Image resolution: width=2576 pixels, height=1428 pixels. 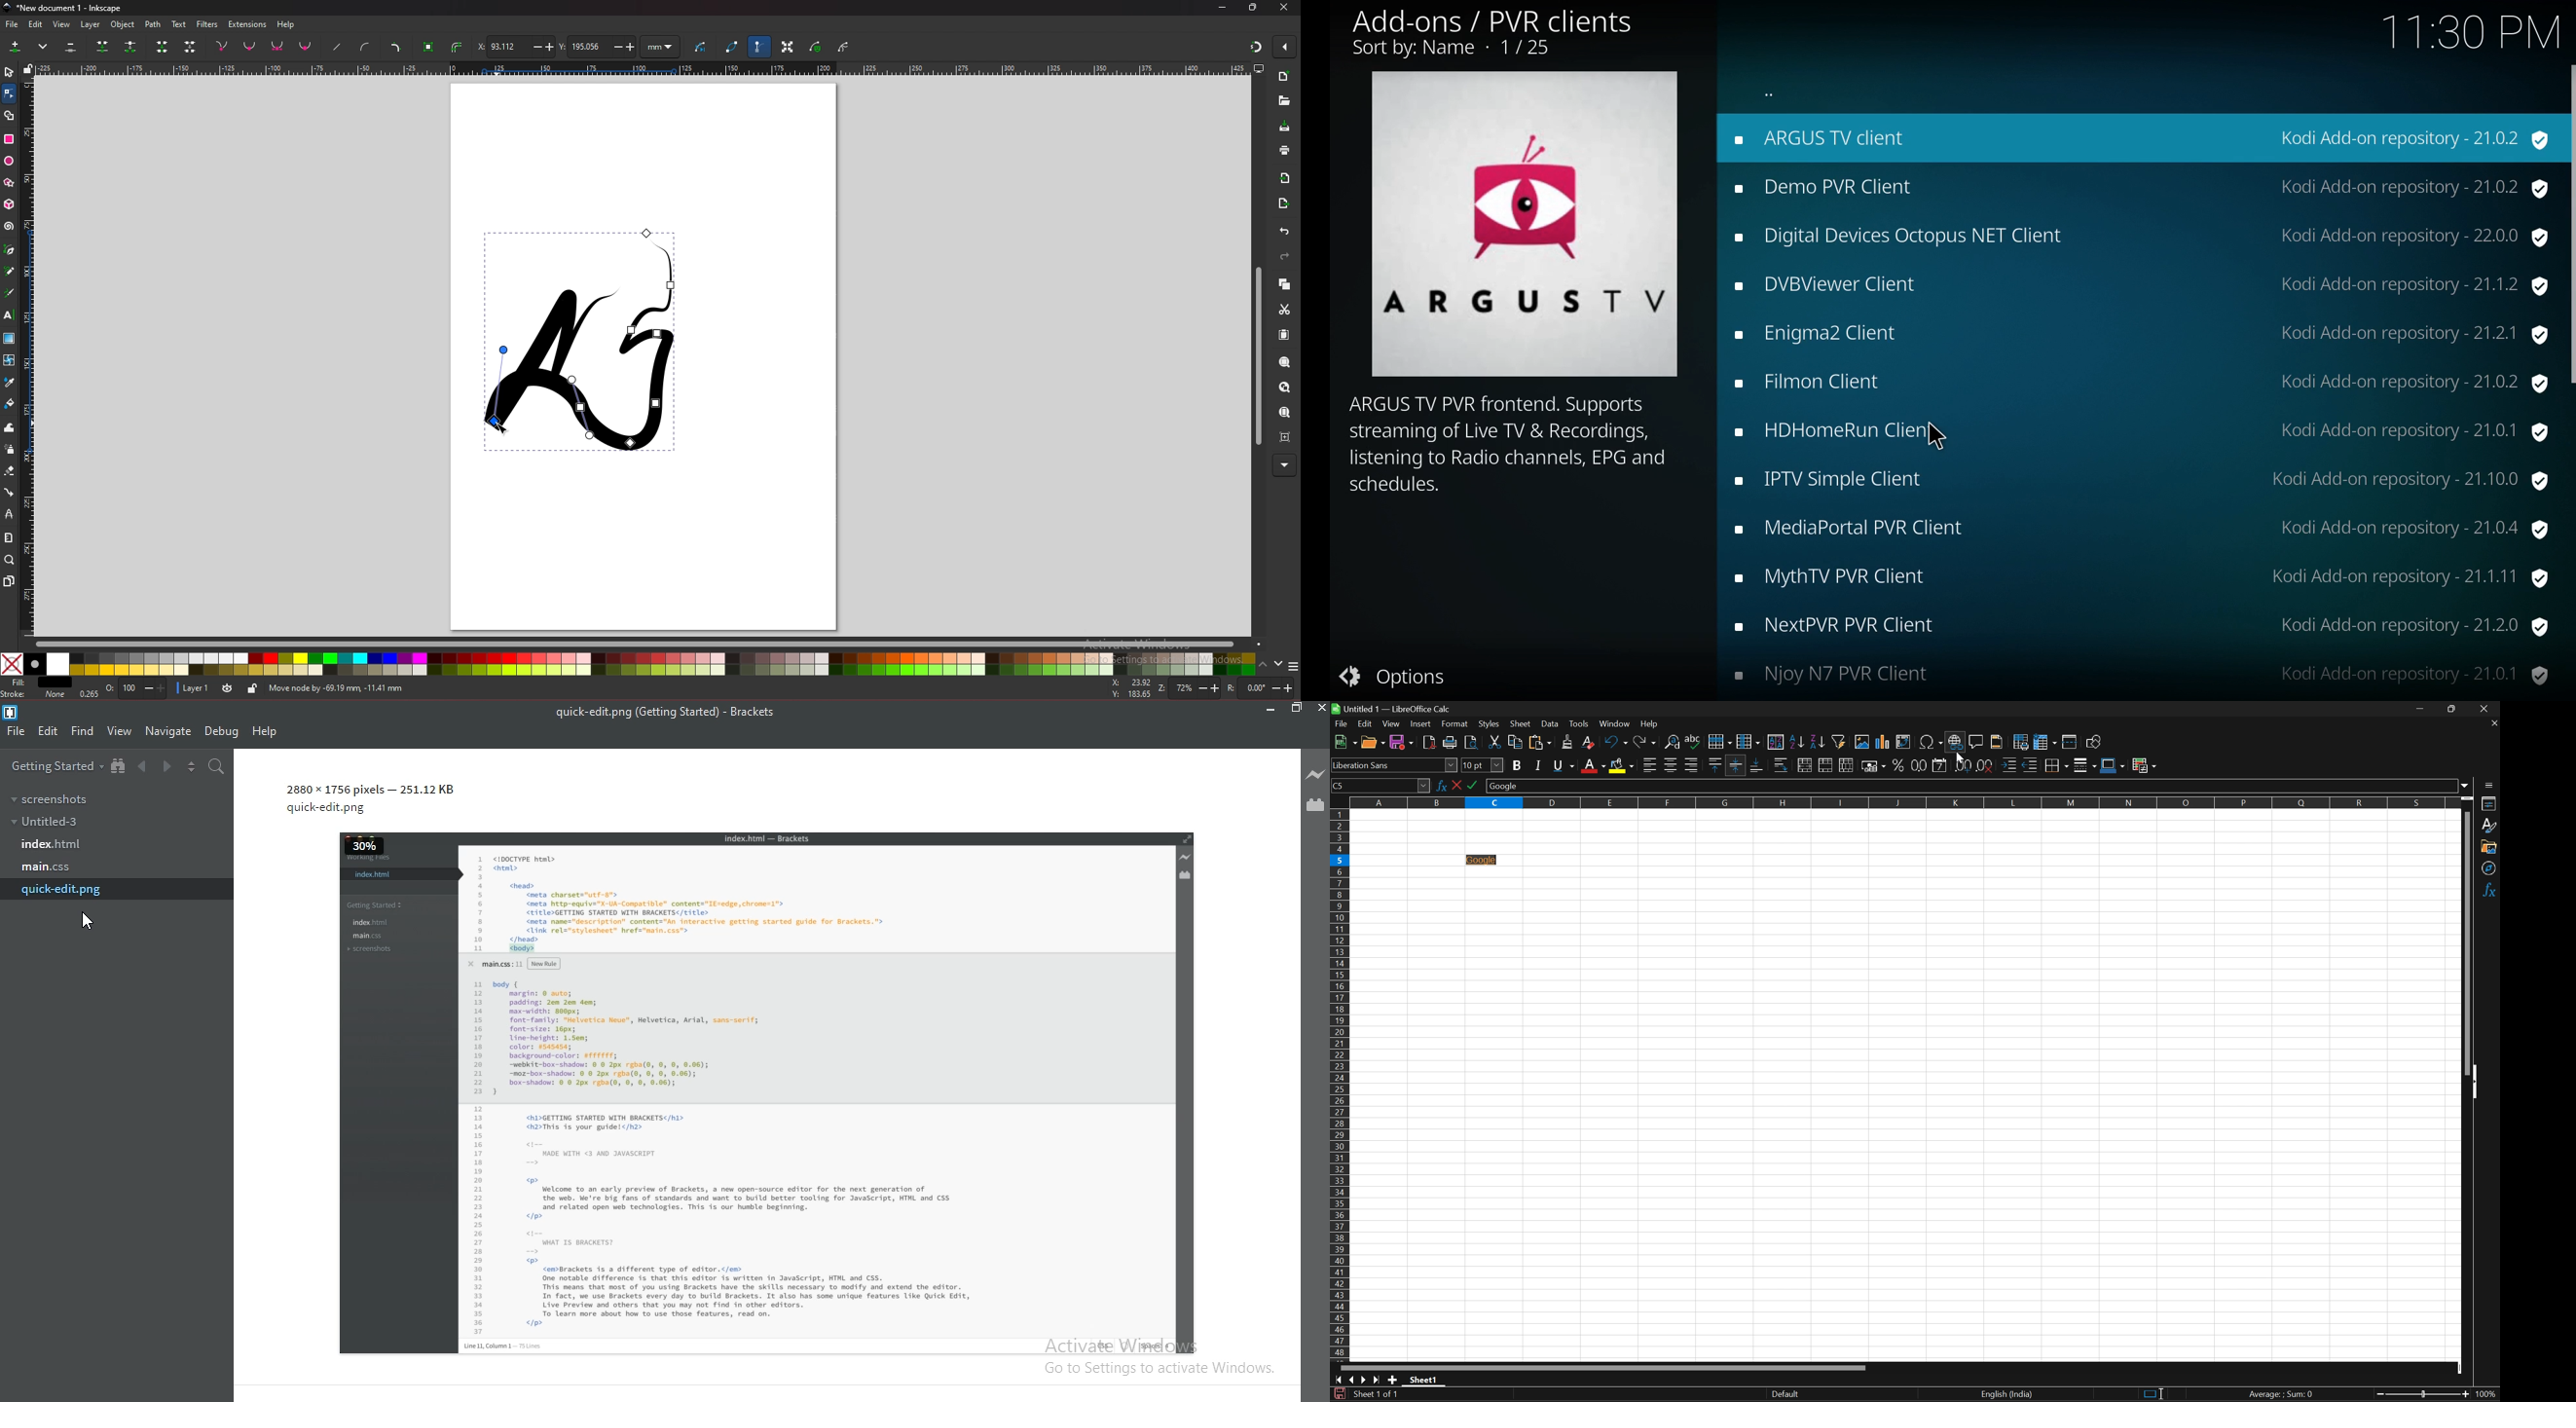 I want to click on x coordinate, so click(x=515, y=46).